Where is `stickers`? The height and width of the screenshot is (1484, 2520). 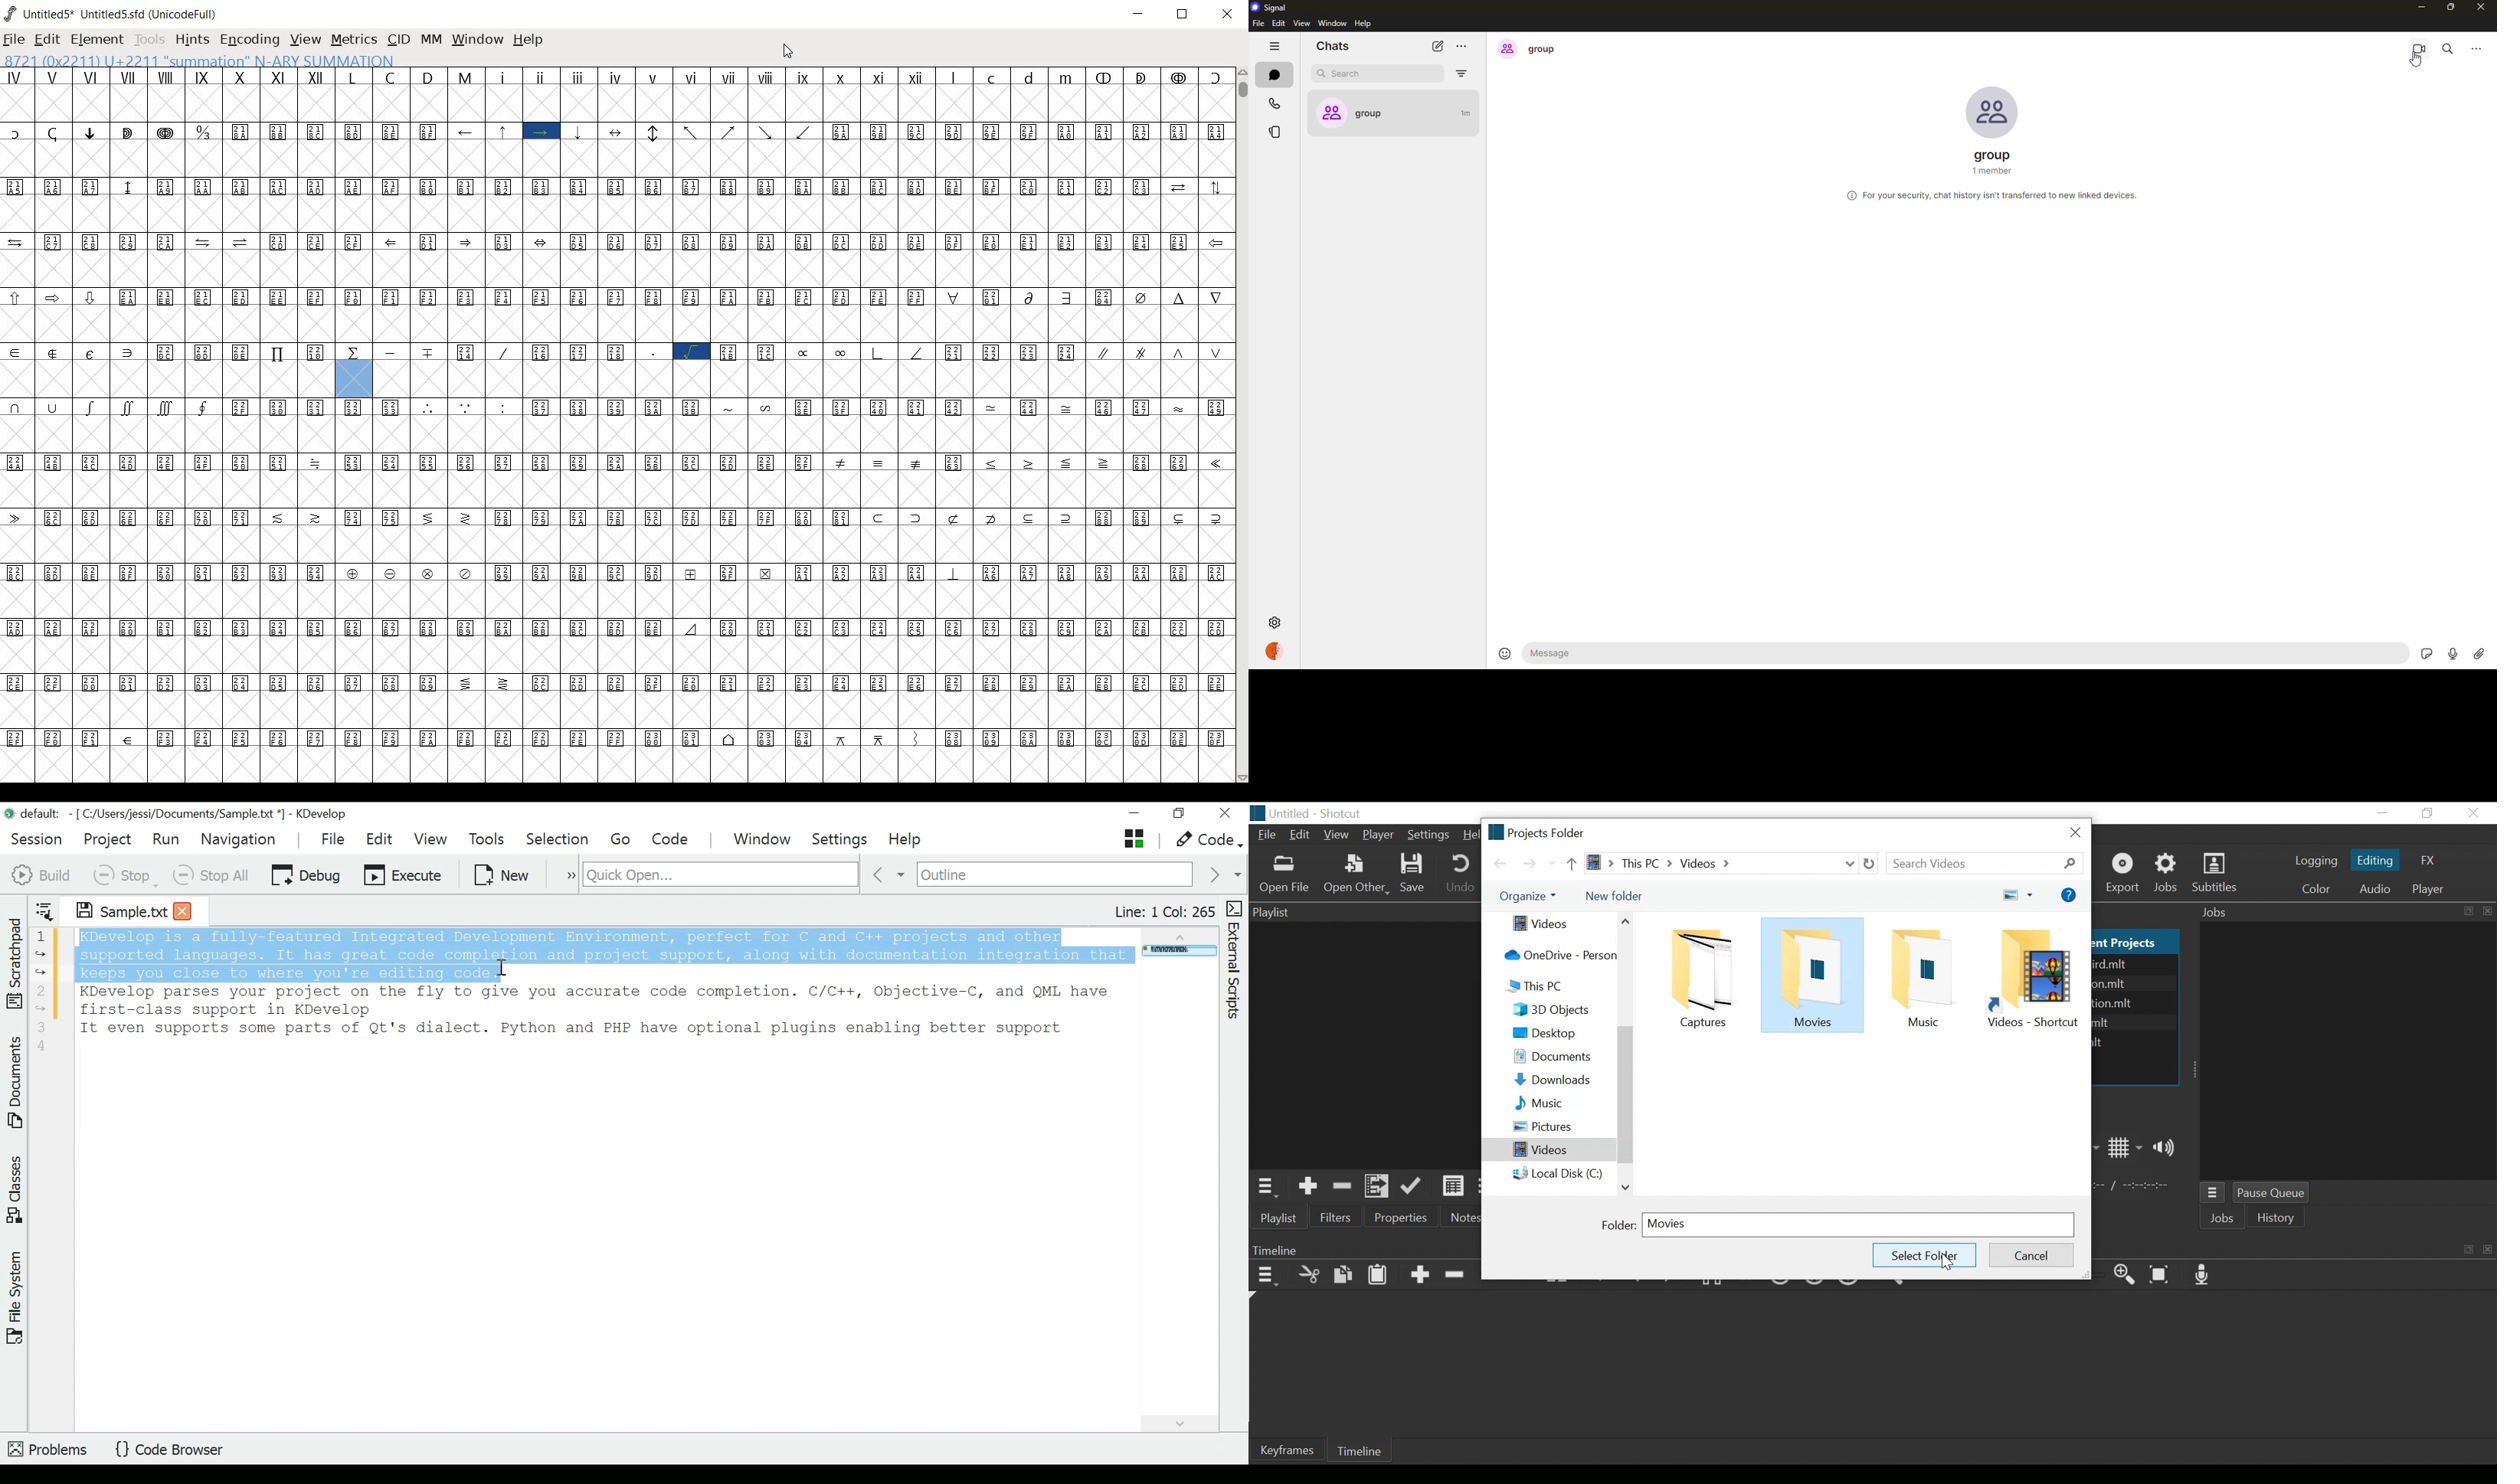
stickers is located at coordinates (2427, 651).